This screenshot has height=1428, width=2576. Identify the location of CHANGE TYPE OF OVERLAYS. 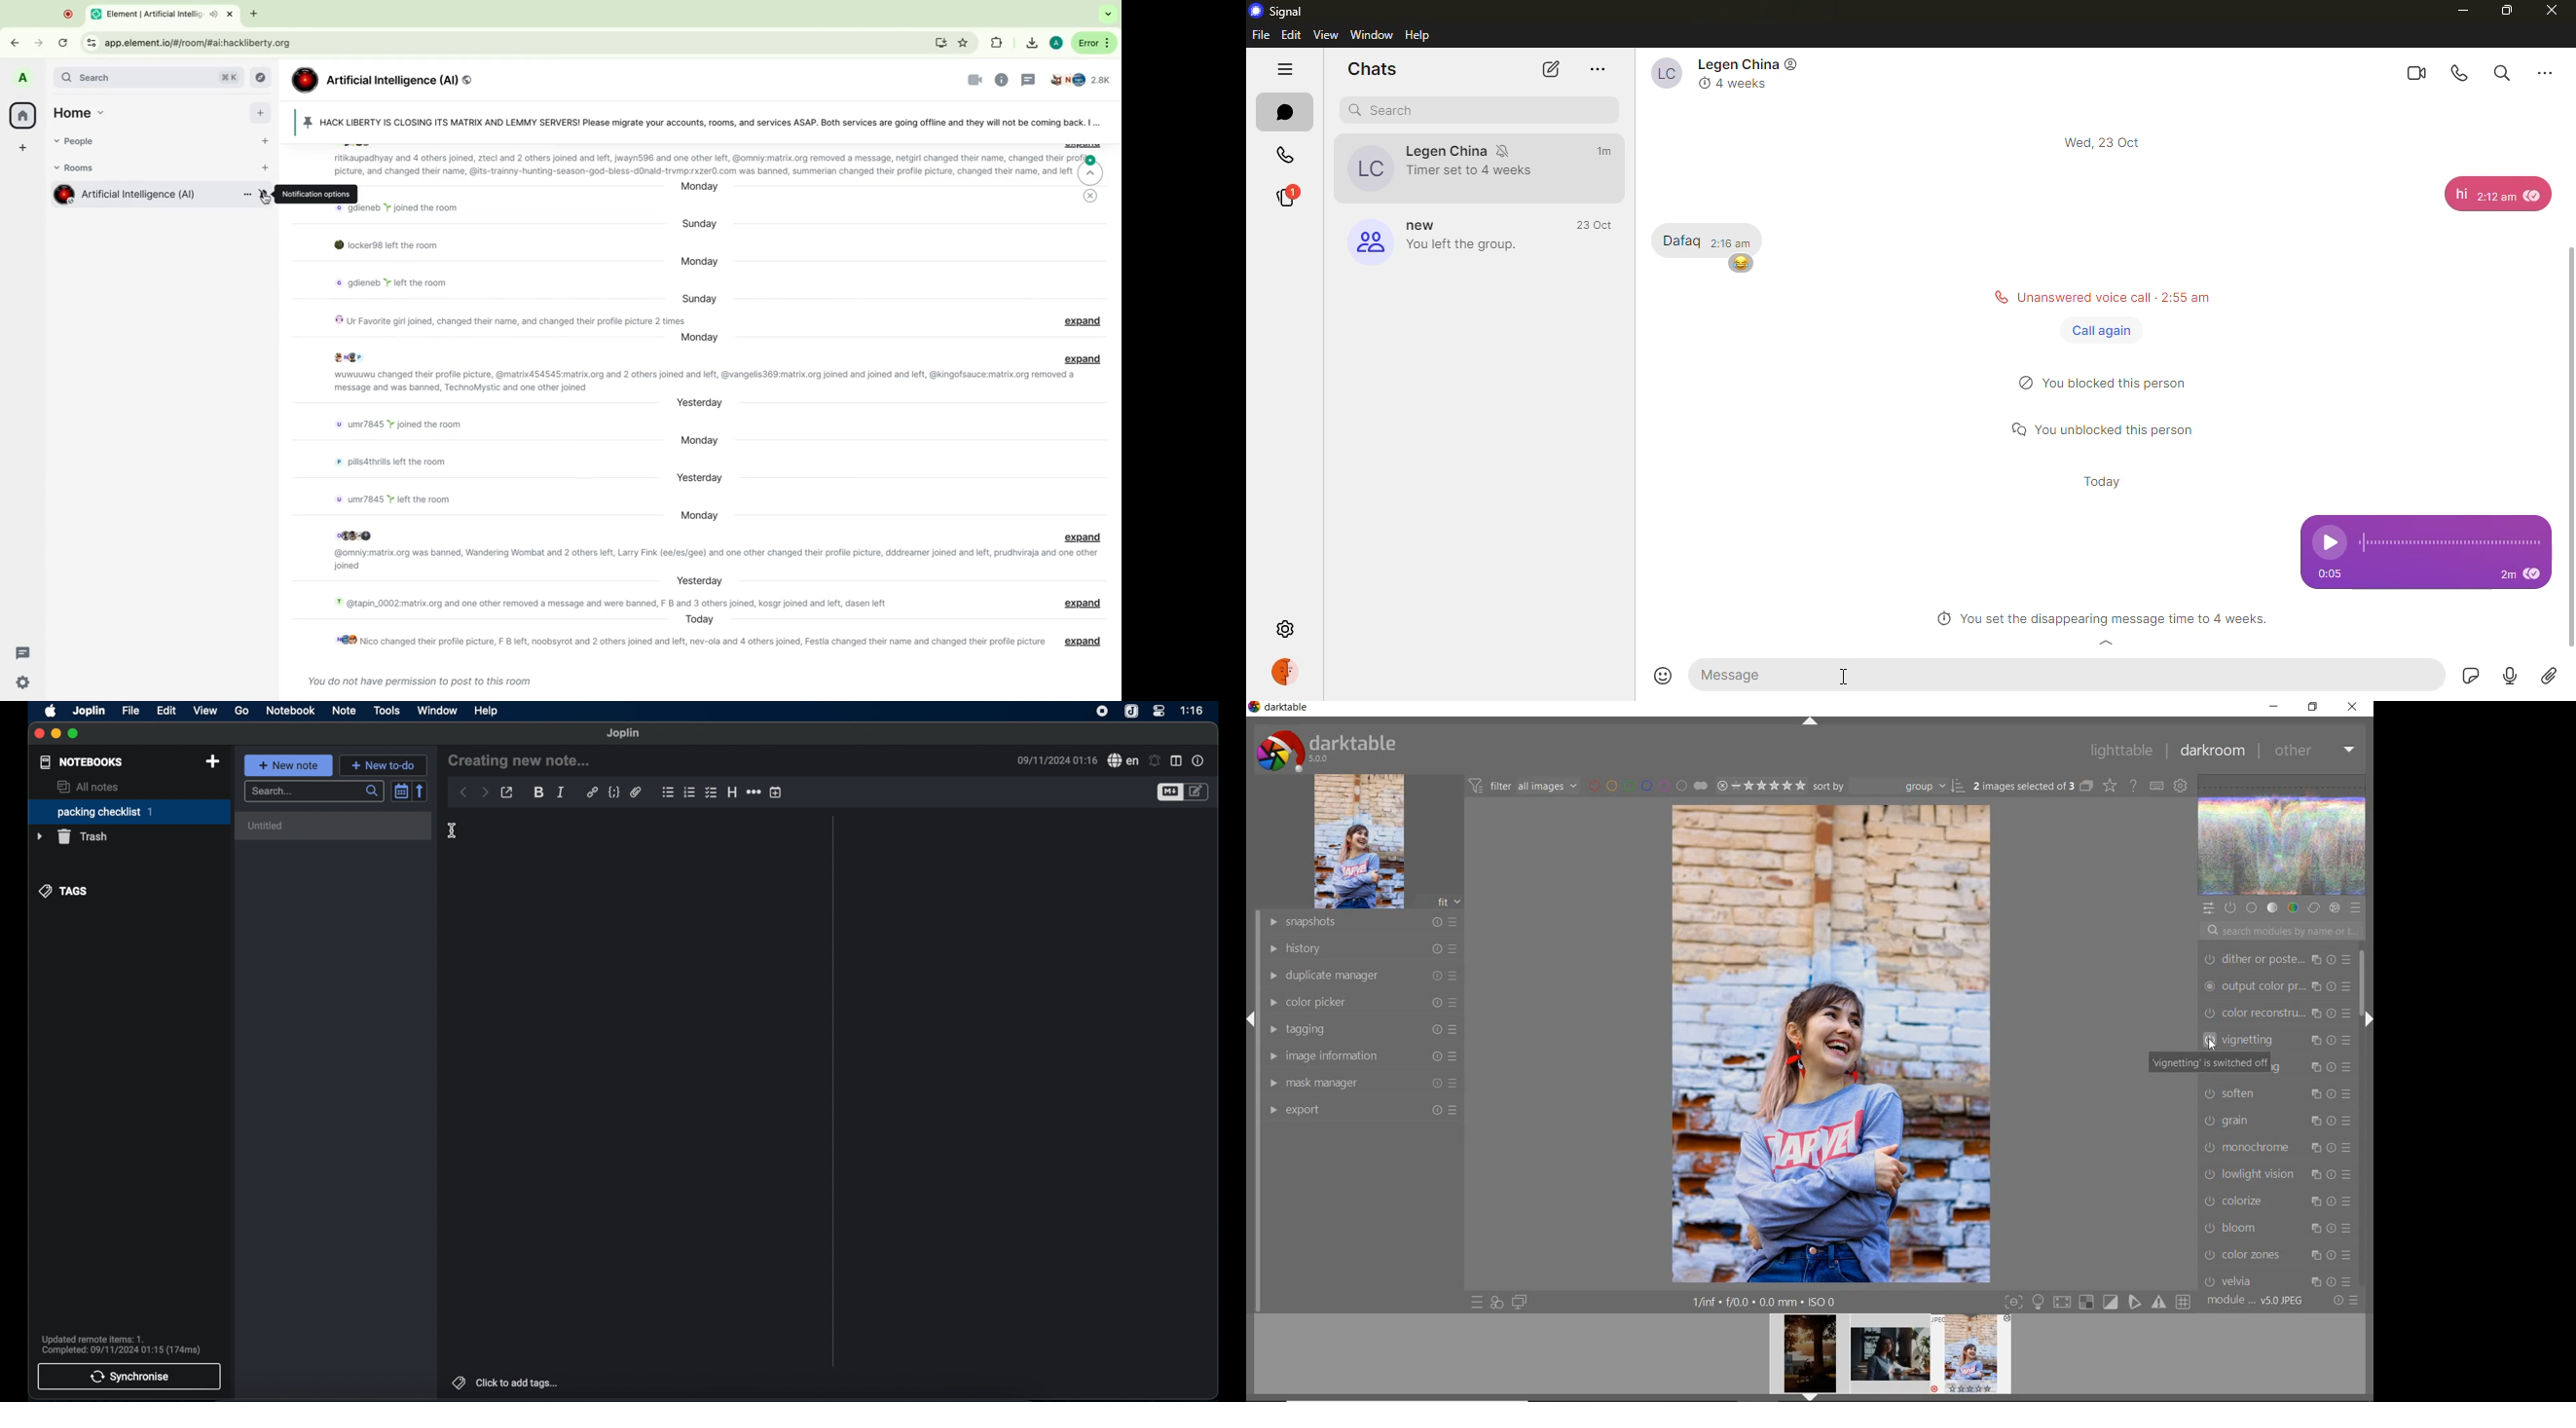
(2110, 785).